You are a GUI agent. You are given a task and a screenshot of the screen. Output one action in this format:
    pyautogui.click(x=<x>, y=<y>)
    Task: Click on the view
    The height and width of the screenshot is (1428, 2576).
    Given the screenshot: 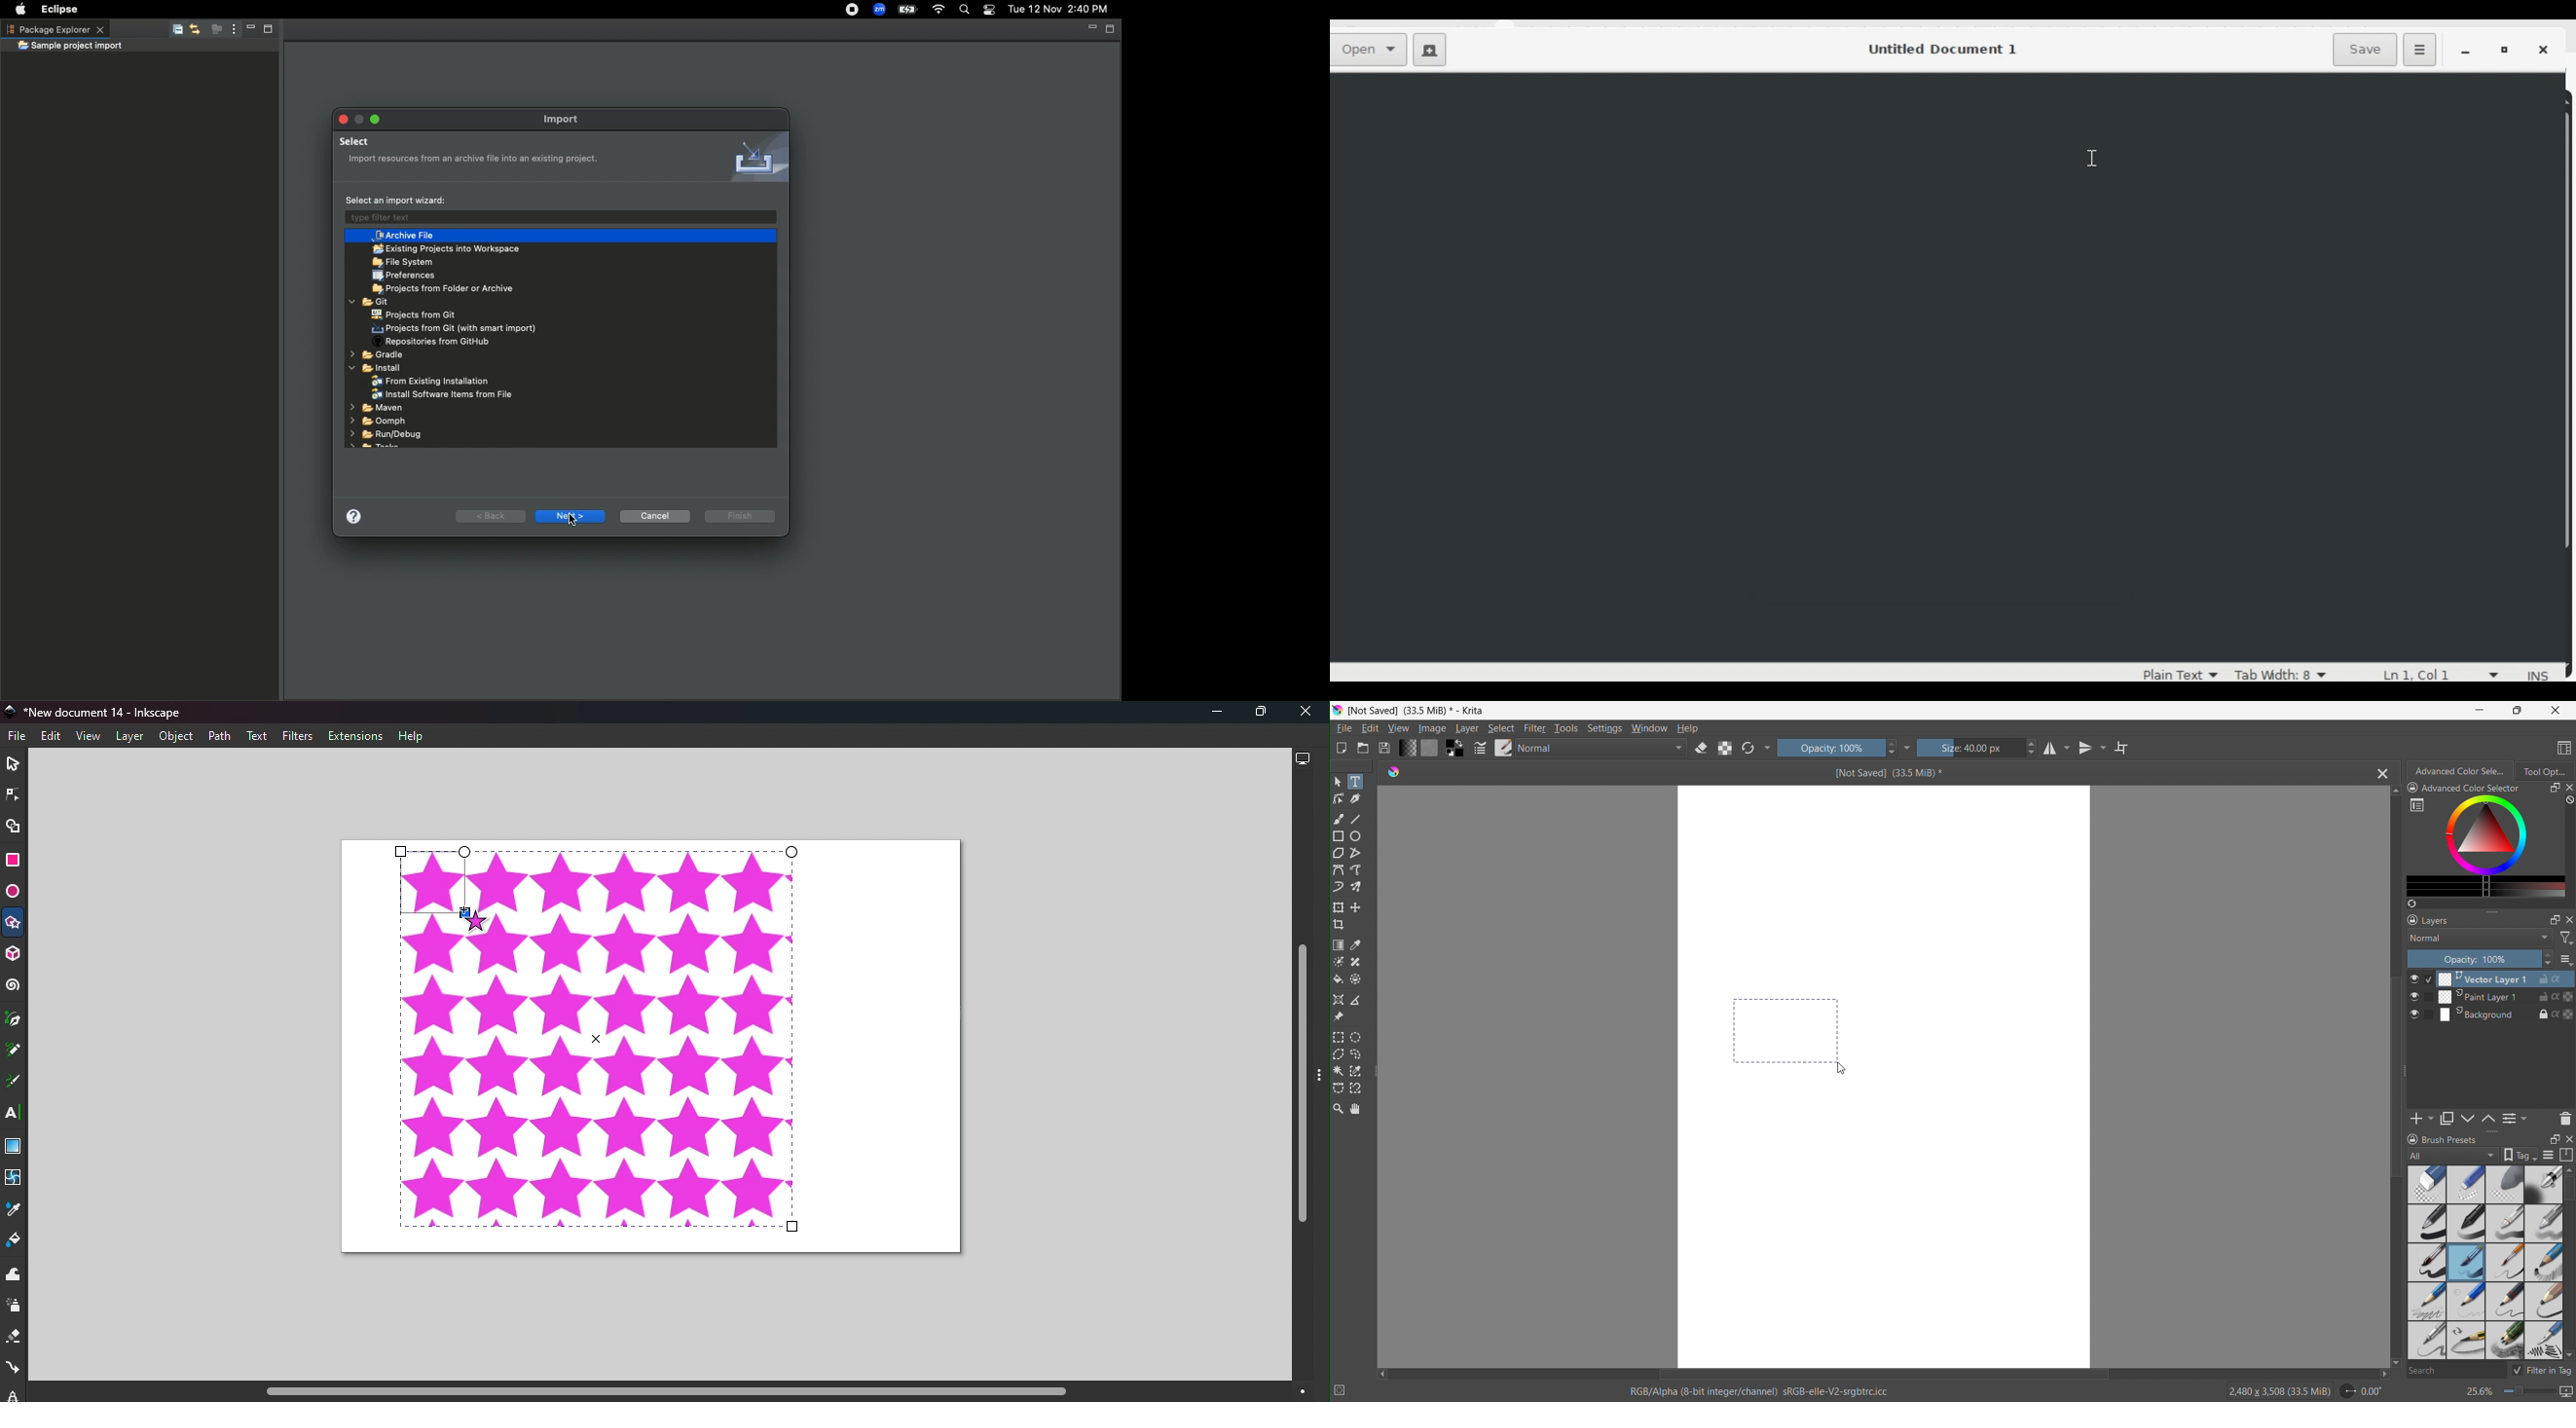 What is the action you would take?
    pyautogui.click(x=1398, y=728)
    